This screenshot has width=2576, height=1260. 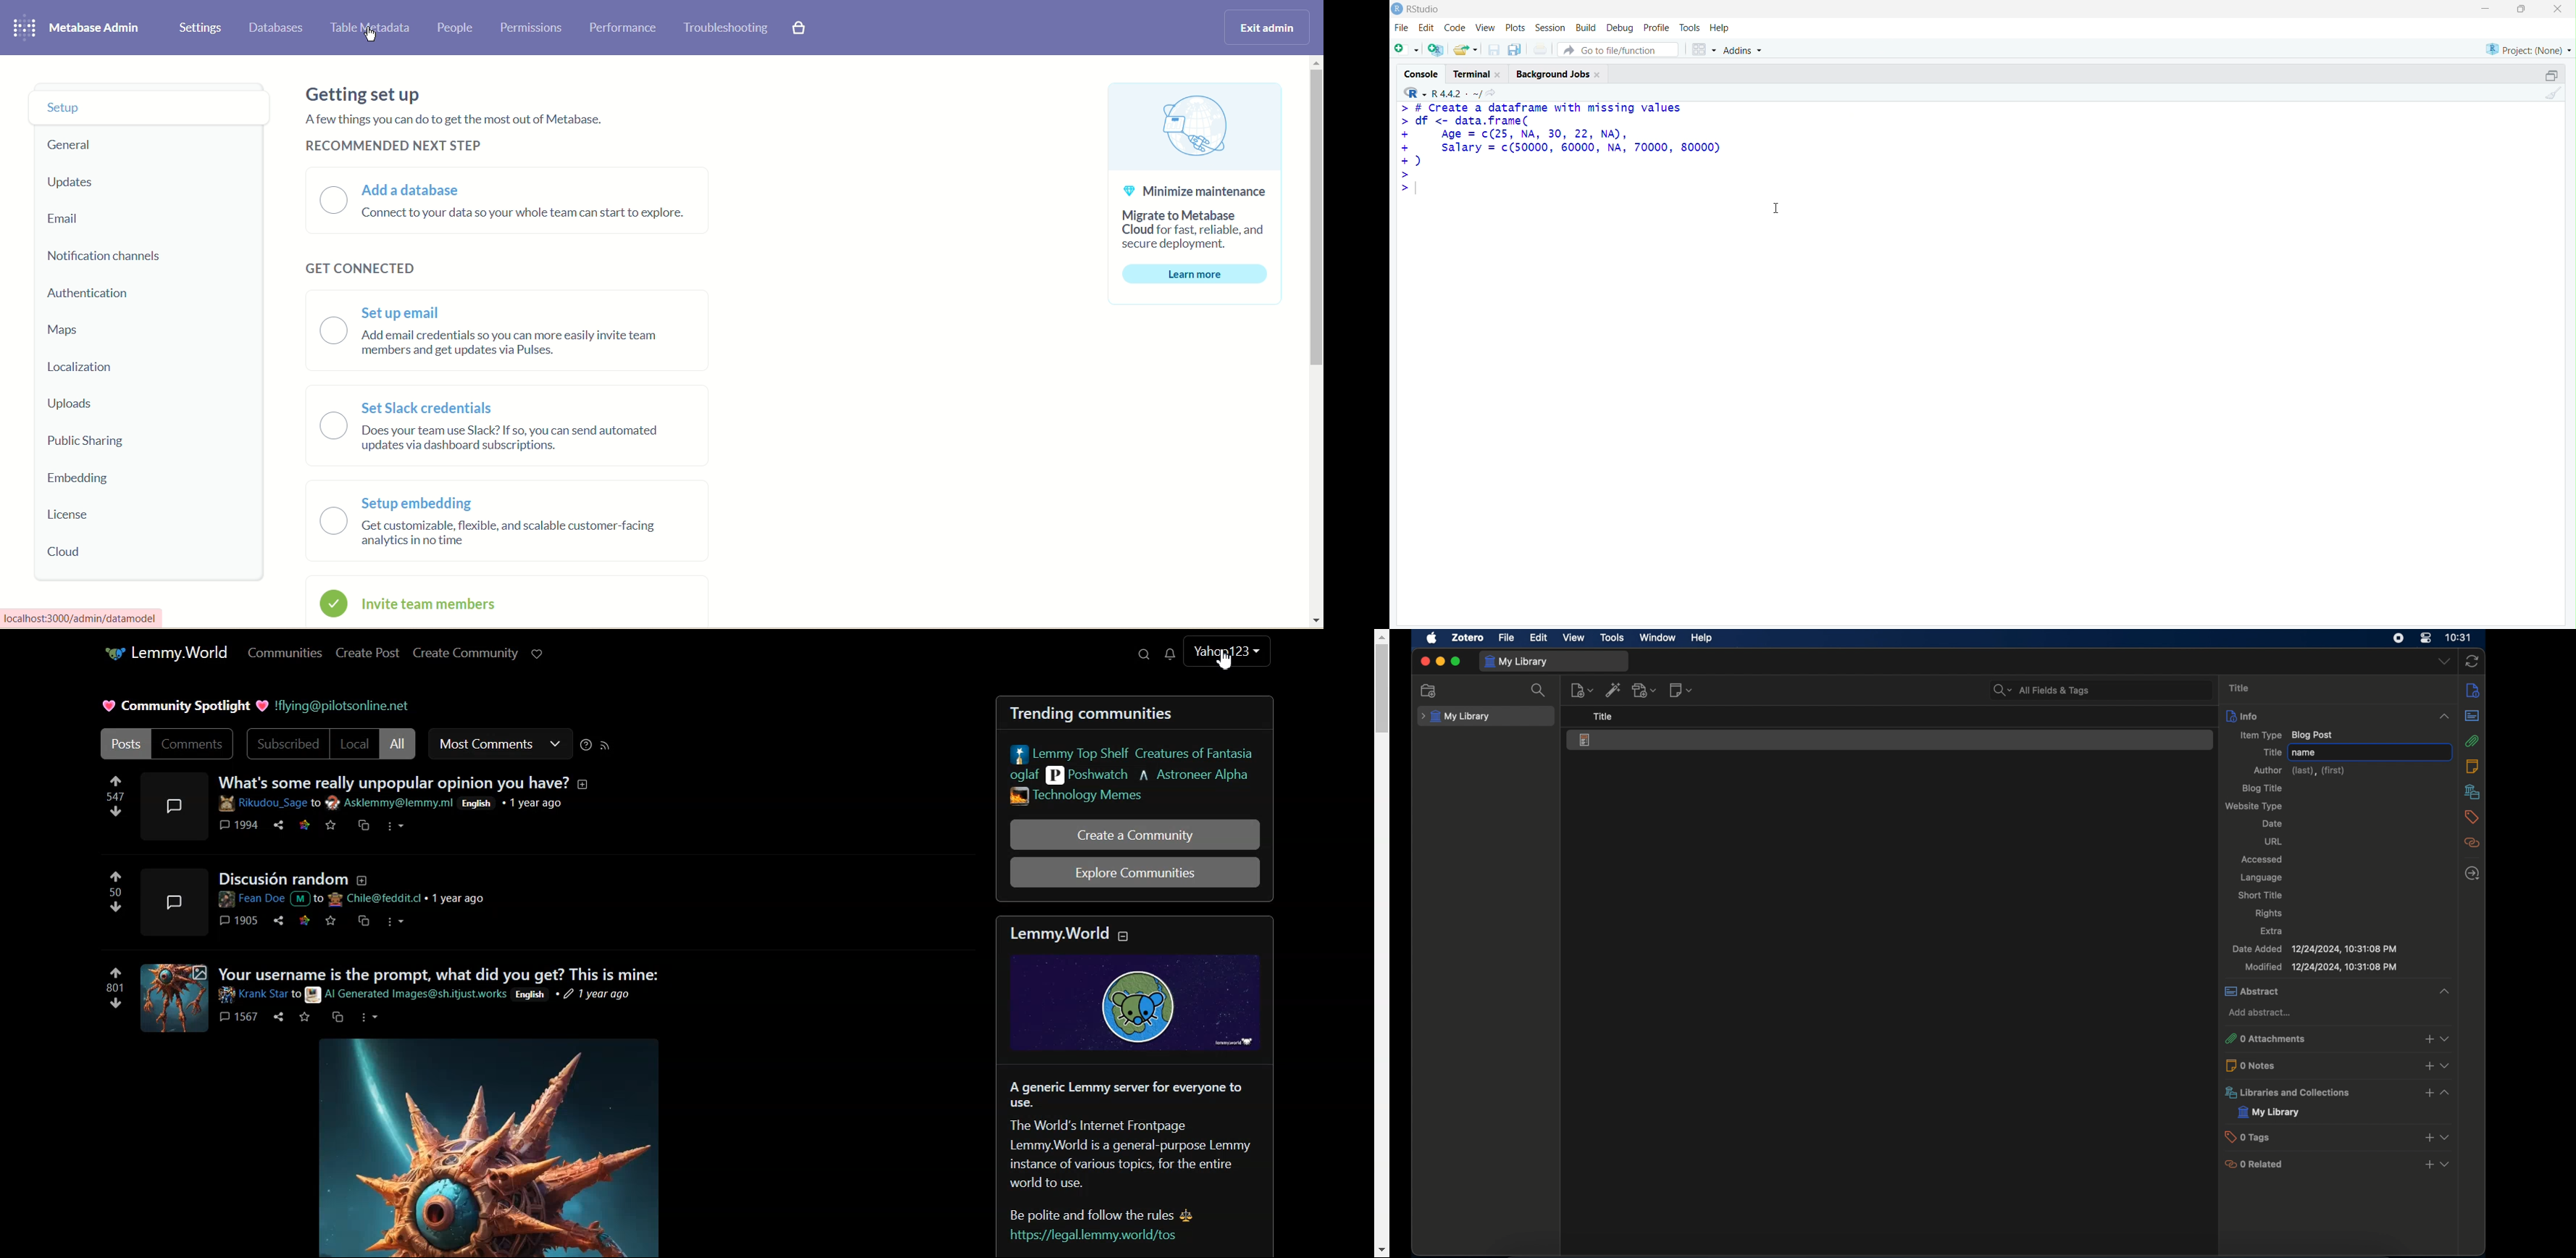 I want to click on info, so click(x=2339, y=715).